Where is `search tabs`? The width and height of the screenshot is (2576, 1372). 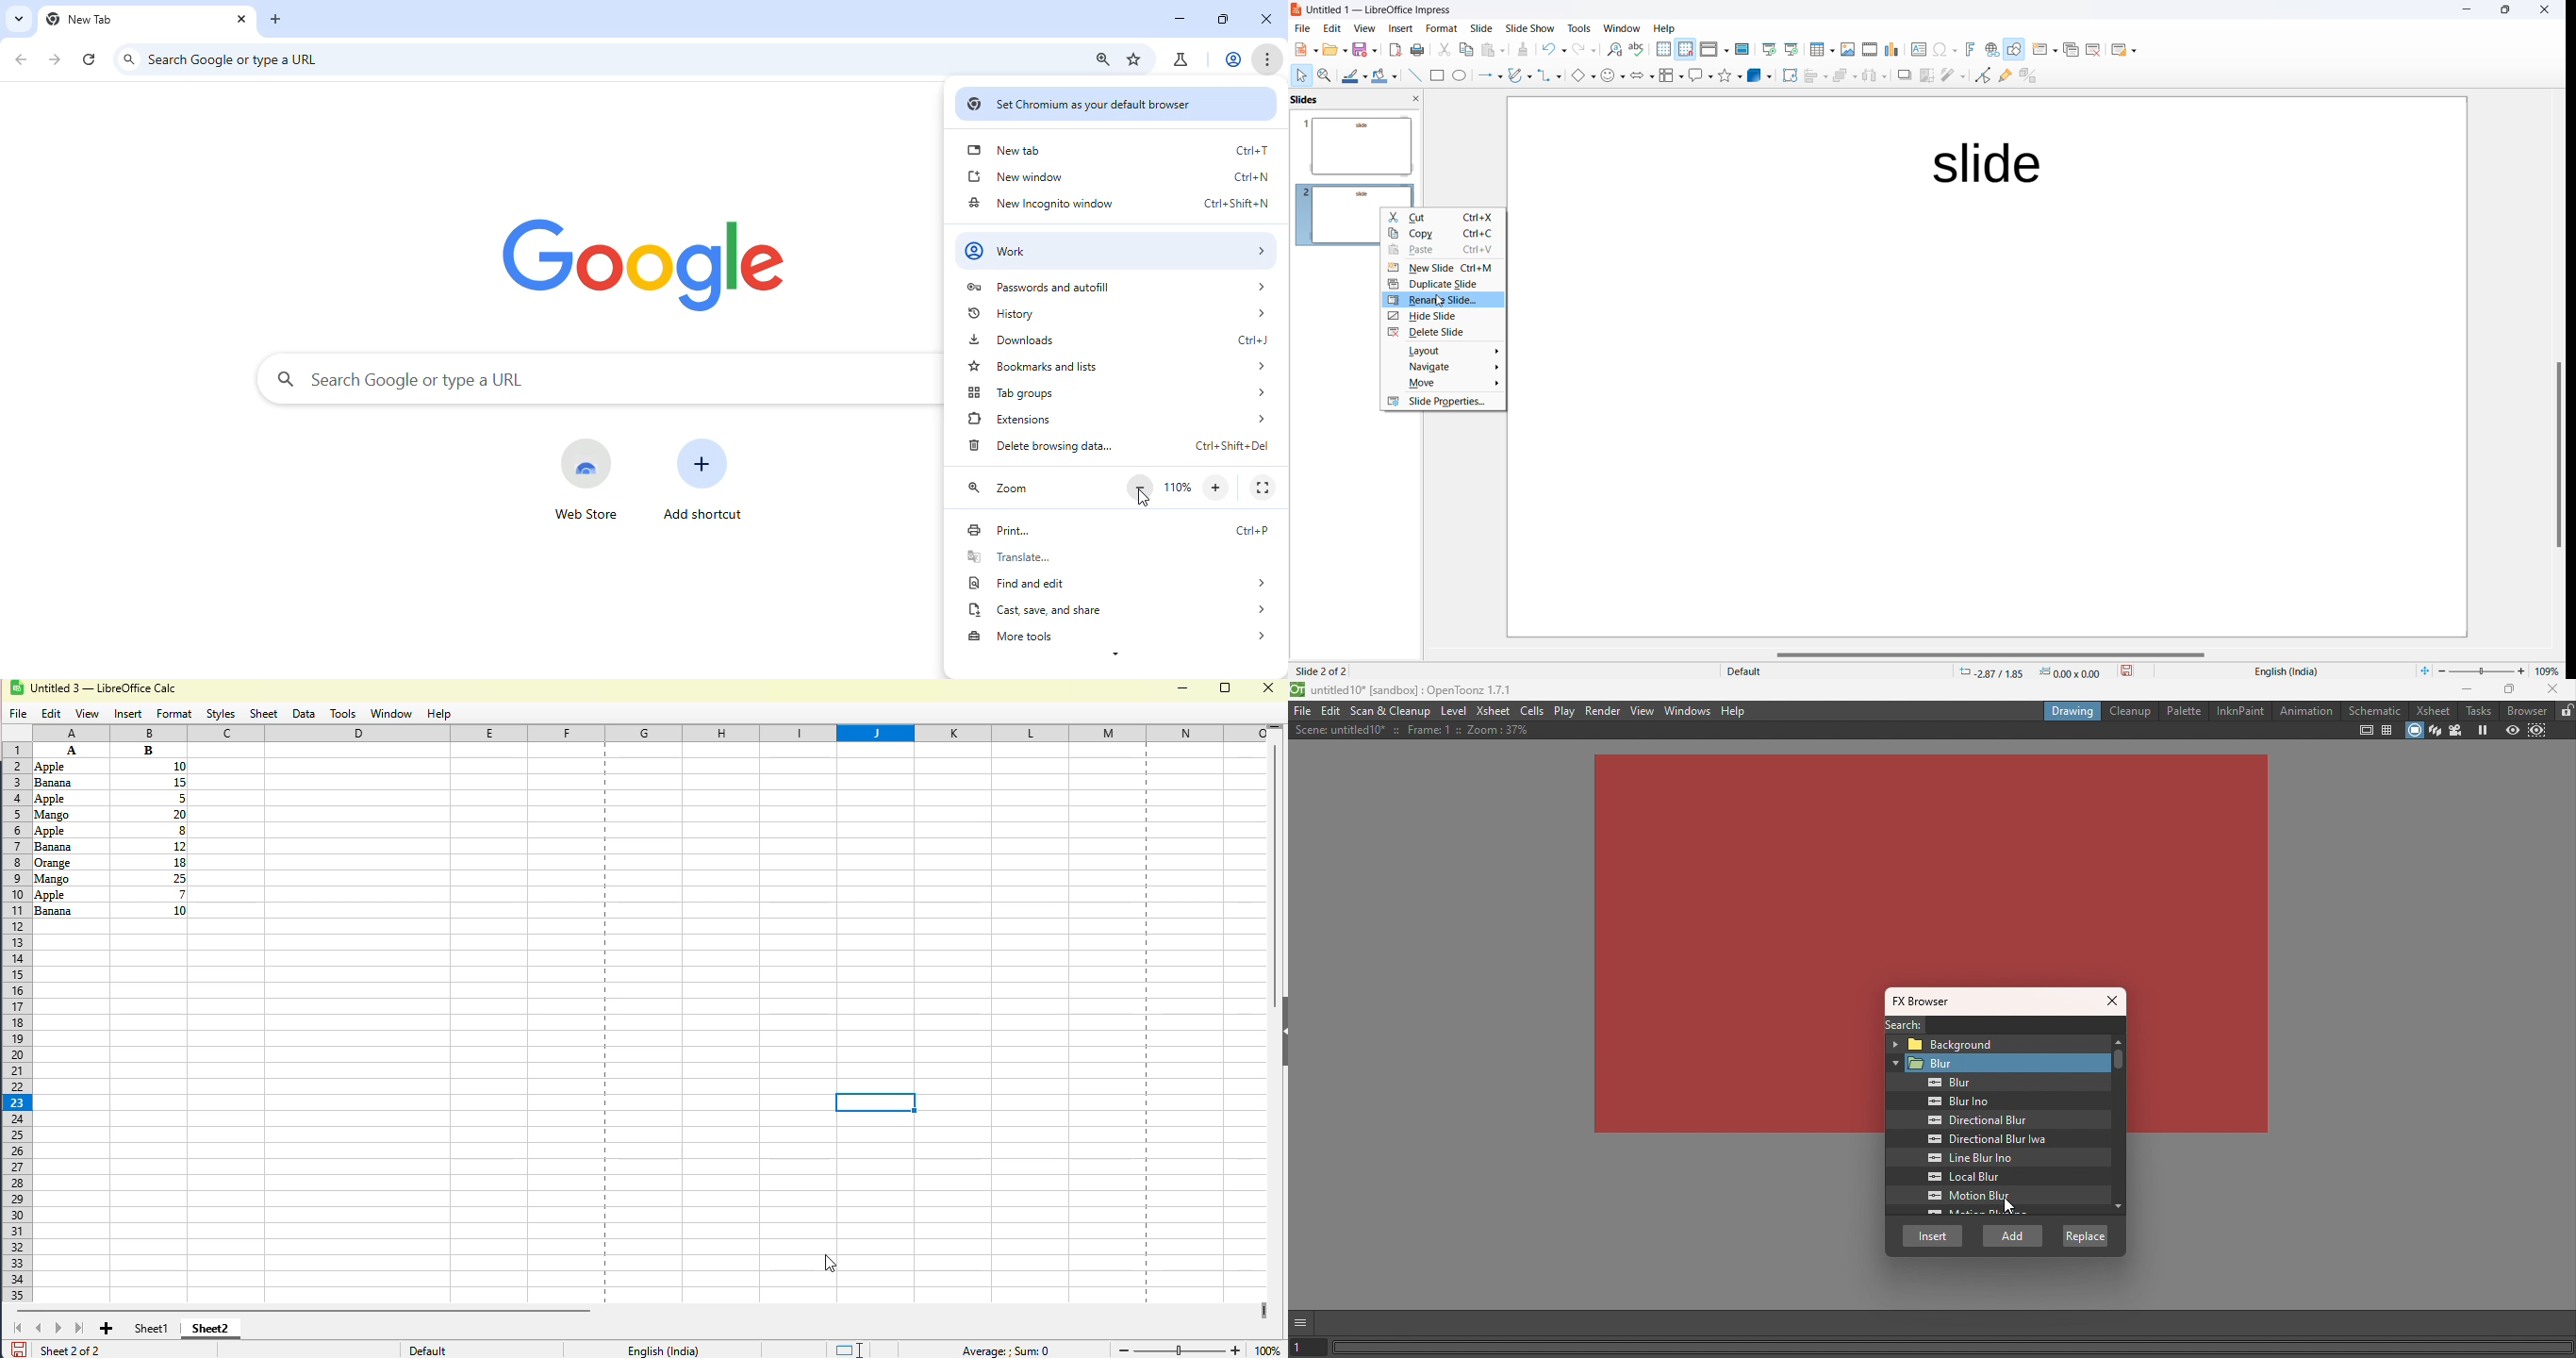 search tabs is located at coordinates (19, 18).